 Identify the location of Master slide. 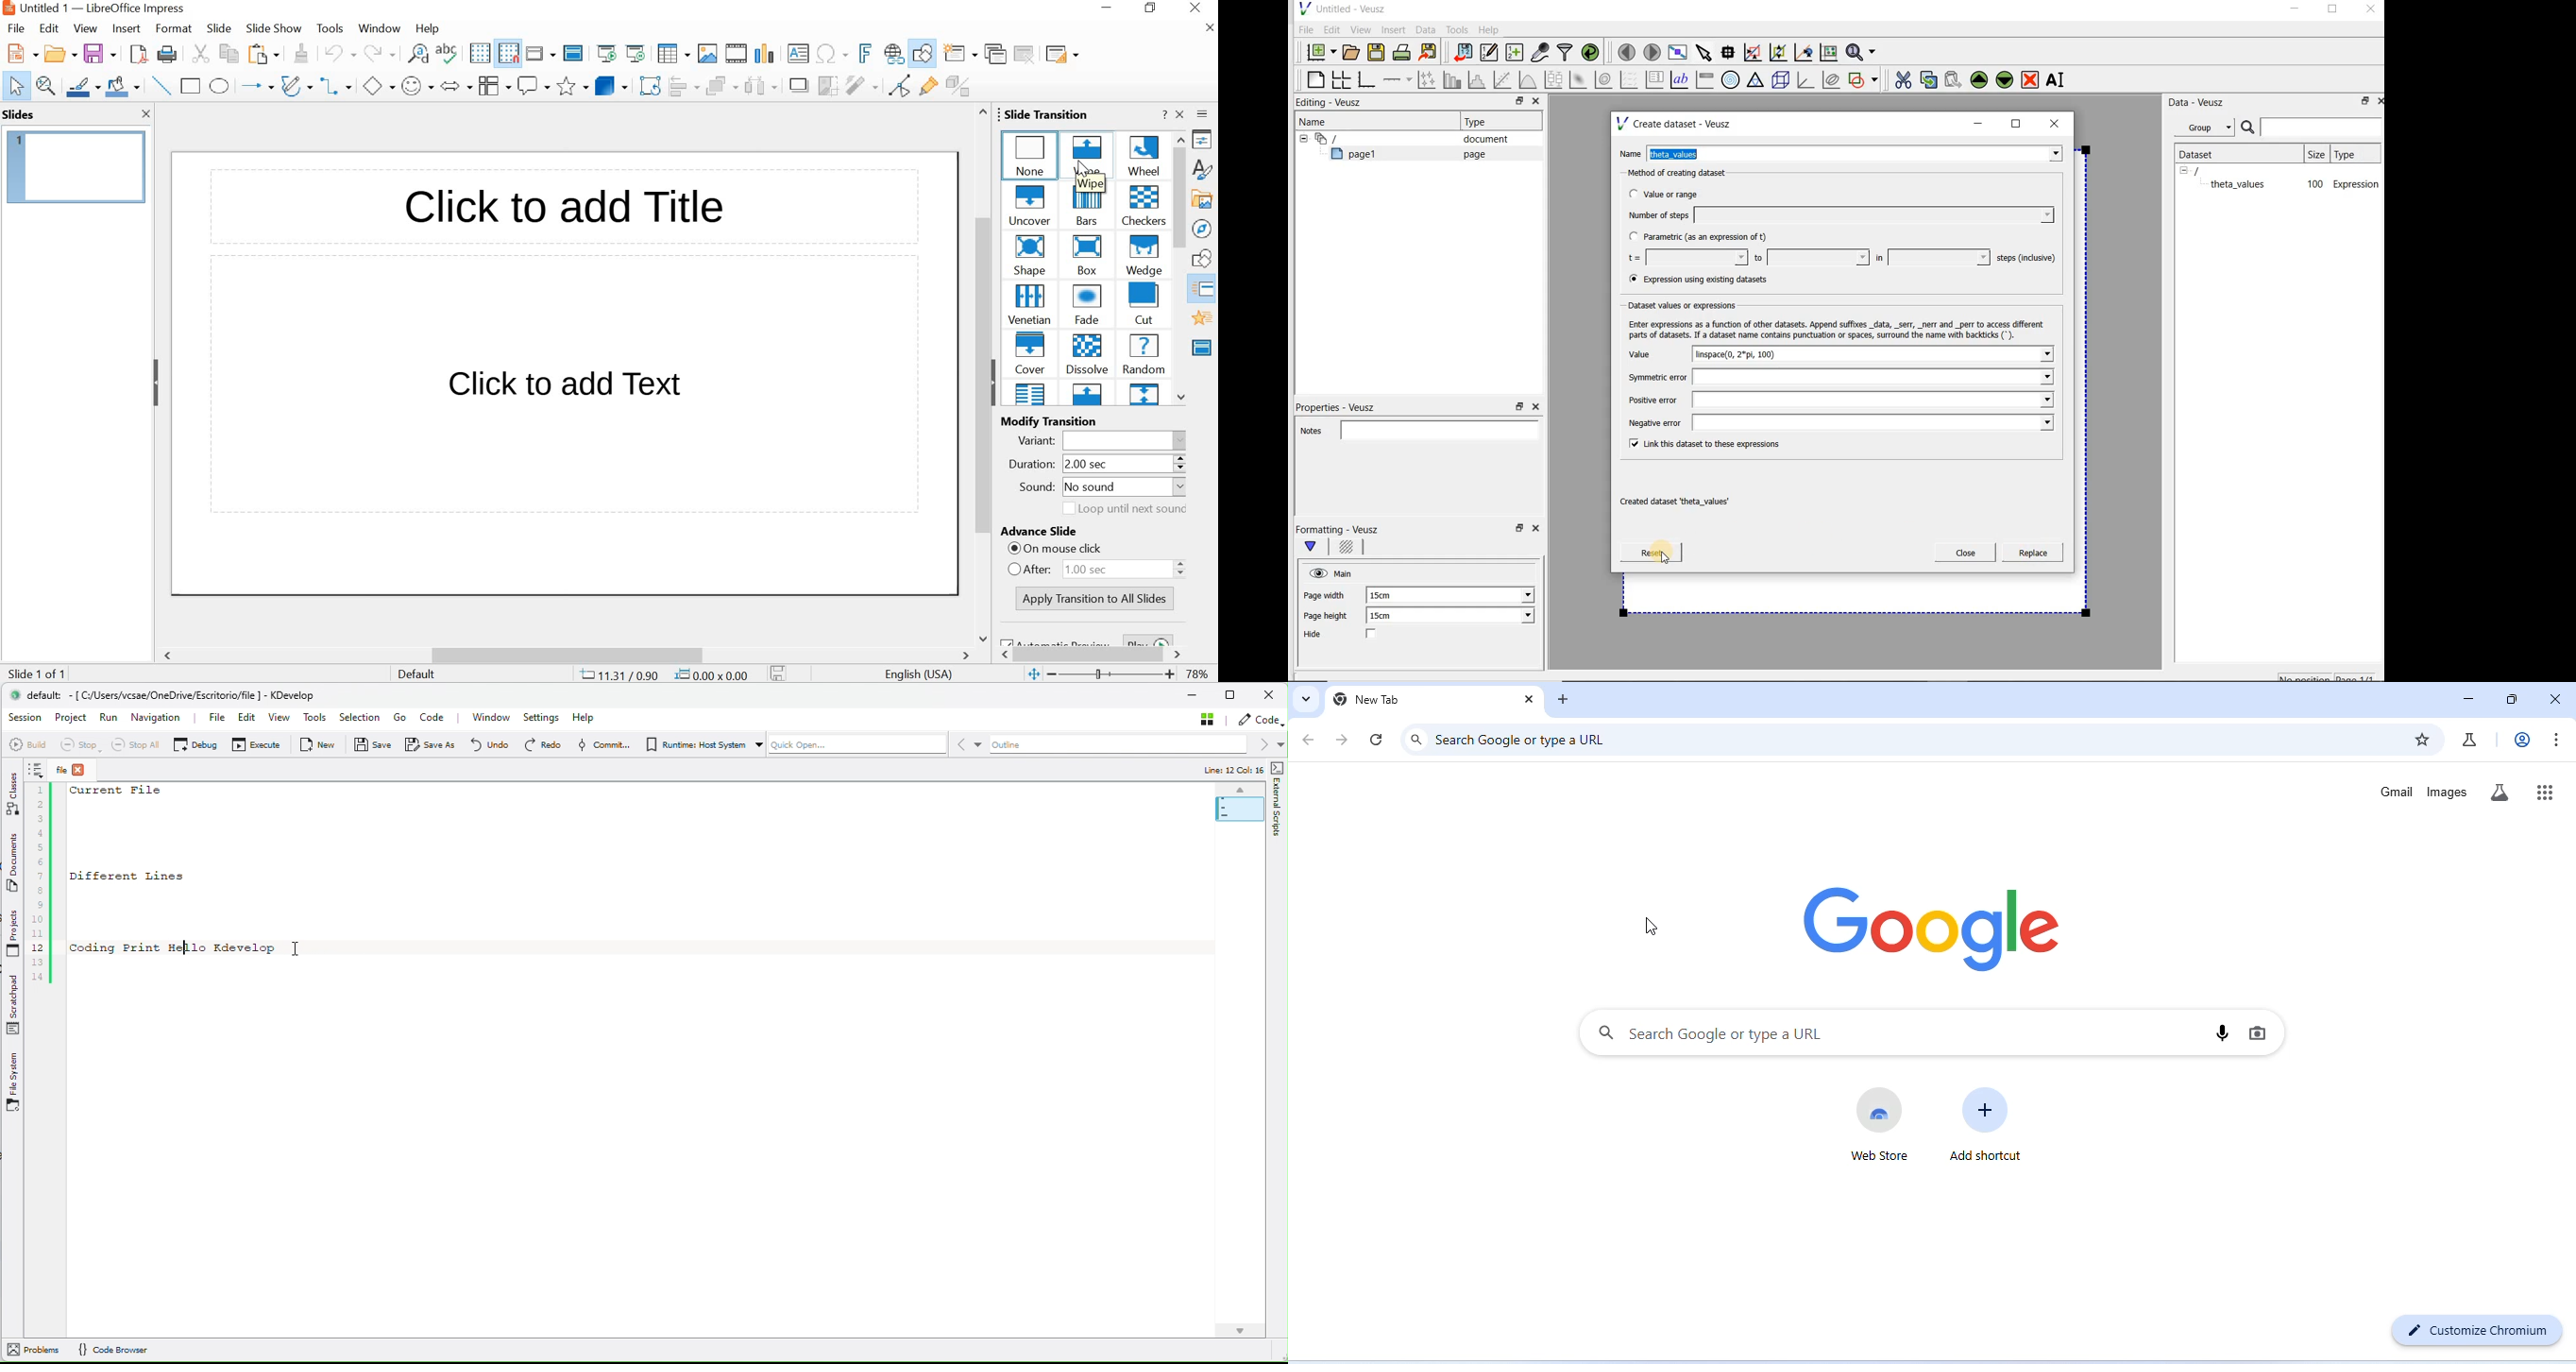
(575, 52).